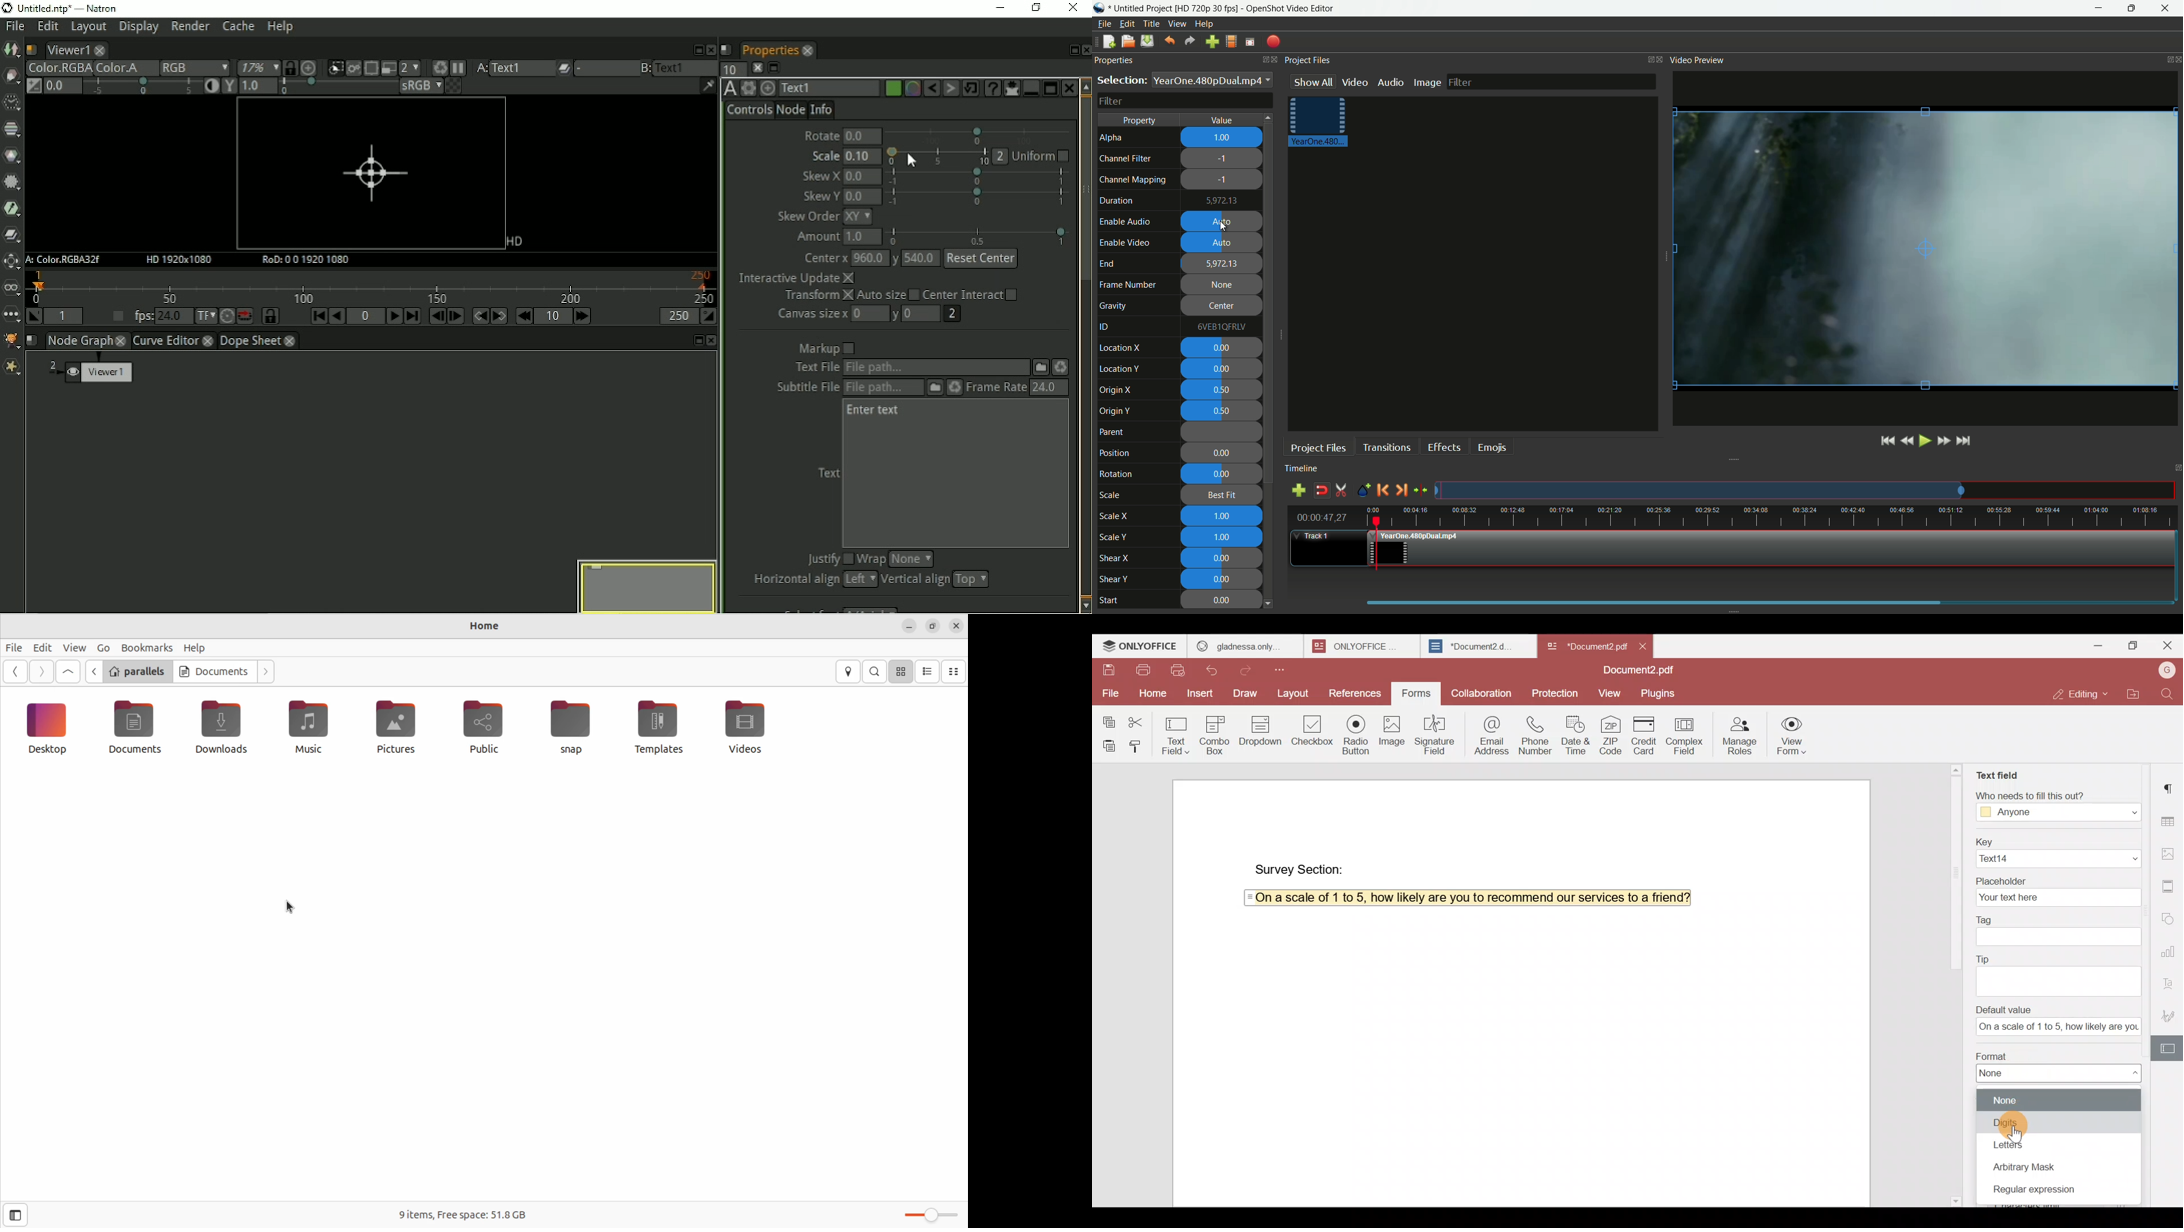 This screenshot has width=2184, height=1232. What do you see at coordinates (1212, 42) in the screenshot?
I see `import file` at bounding box center [1212, 42].